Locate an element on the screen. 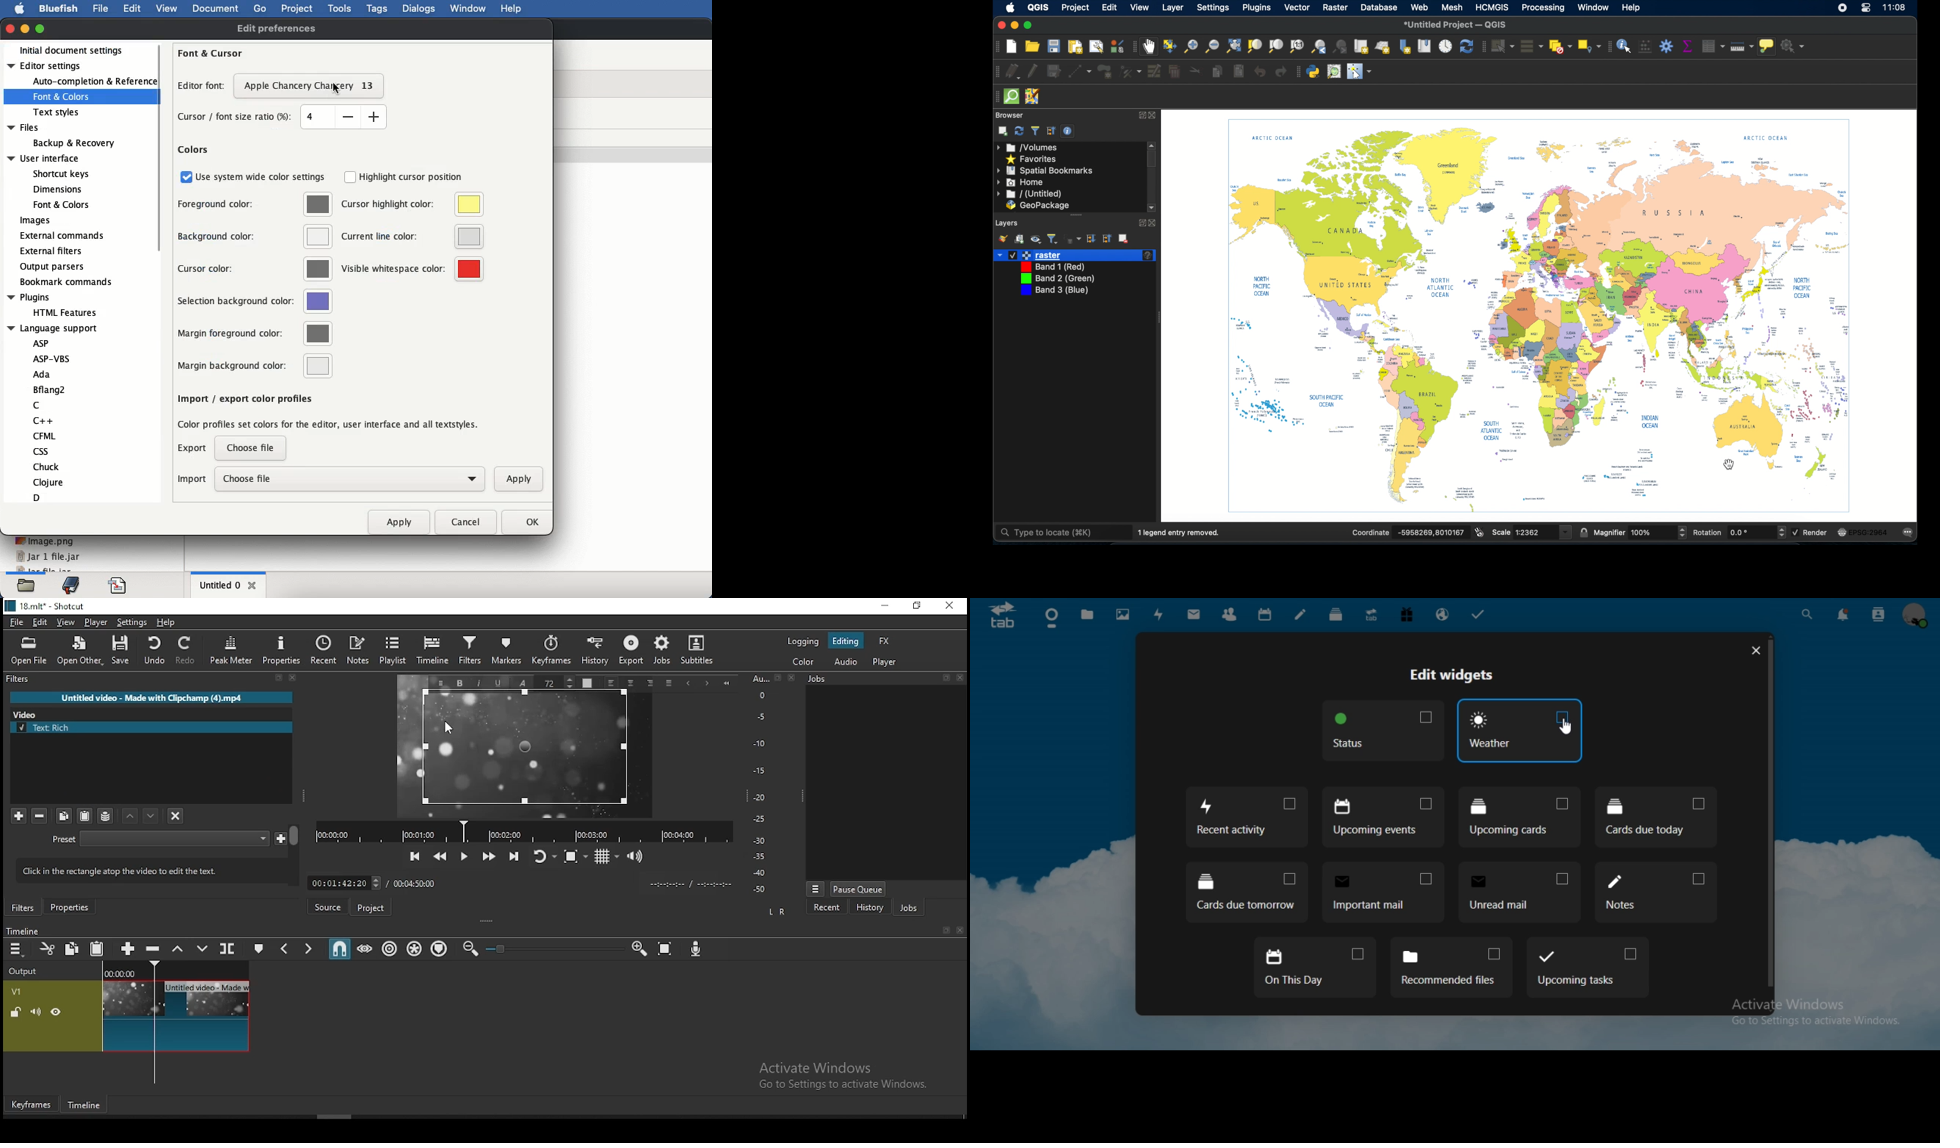  background color is located at coordinates (254, 237).